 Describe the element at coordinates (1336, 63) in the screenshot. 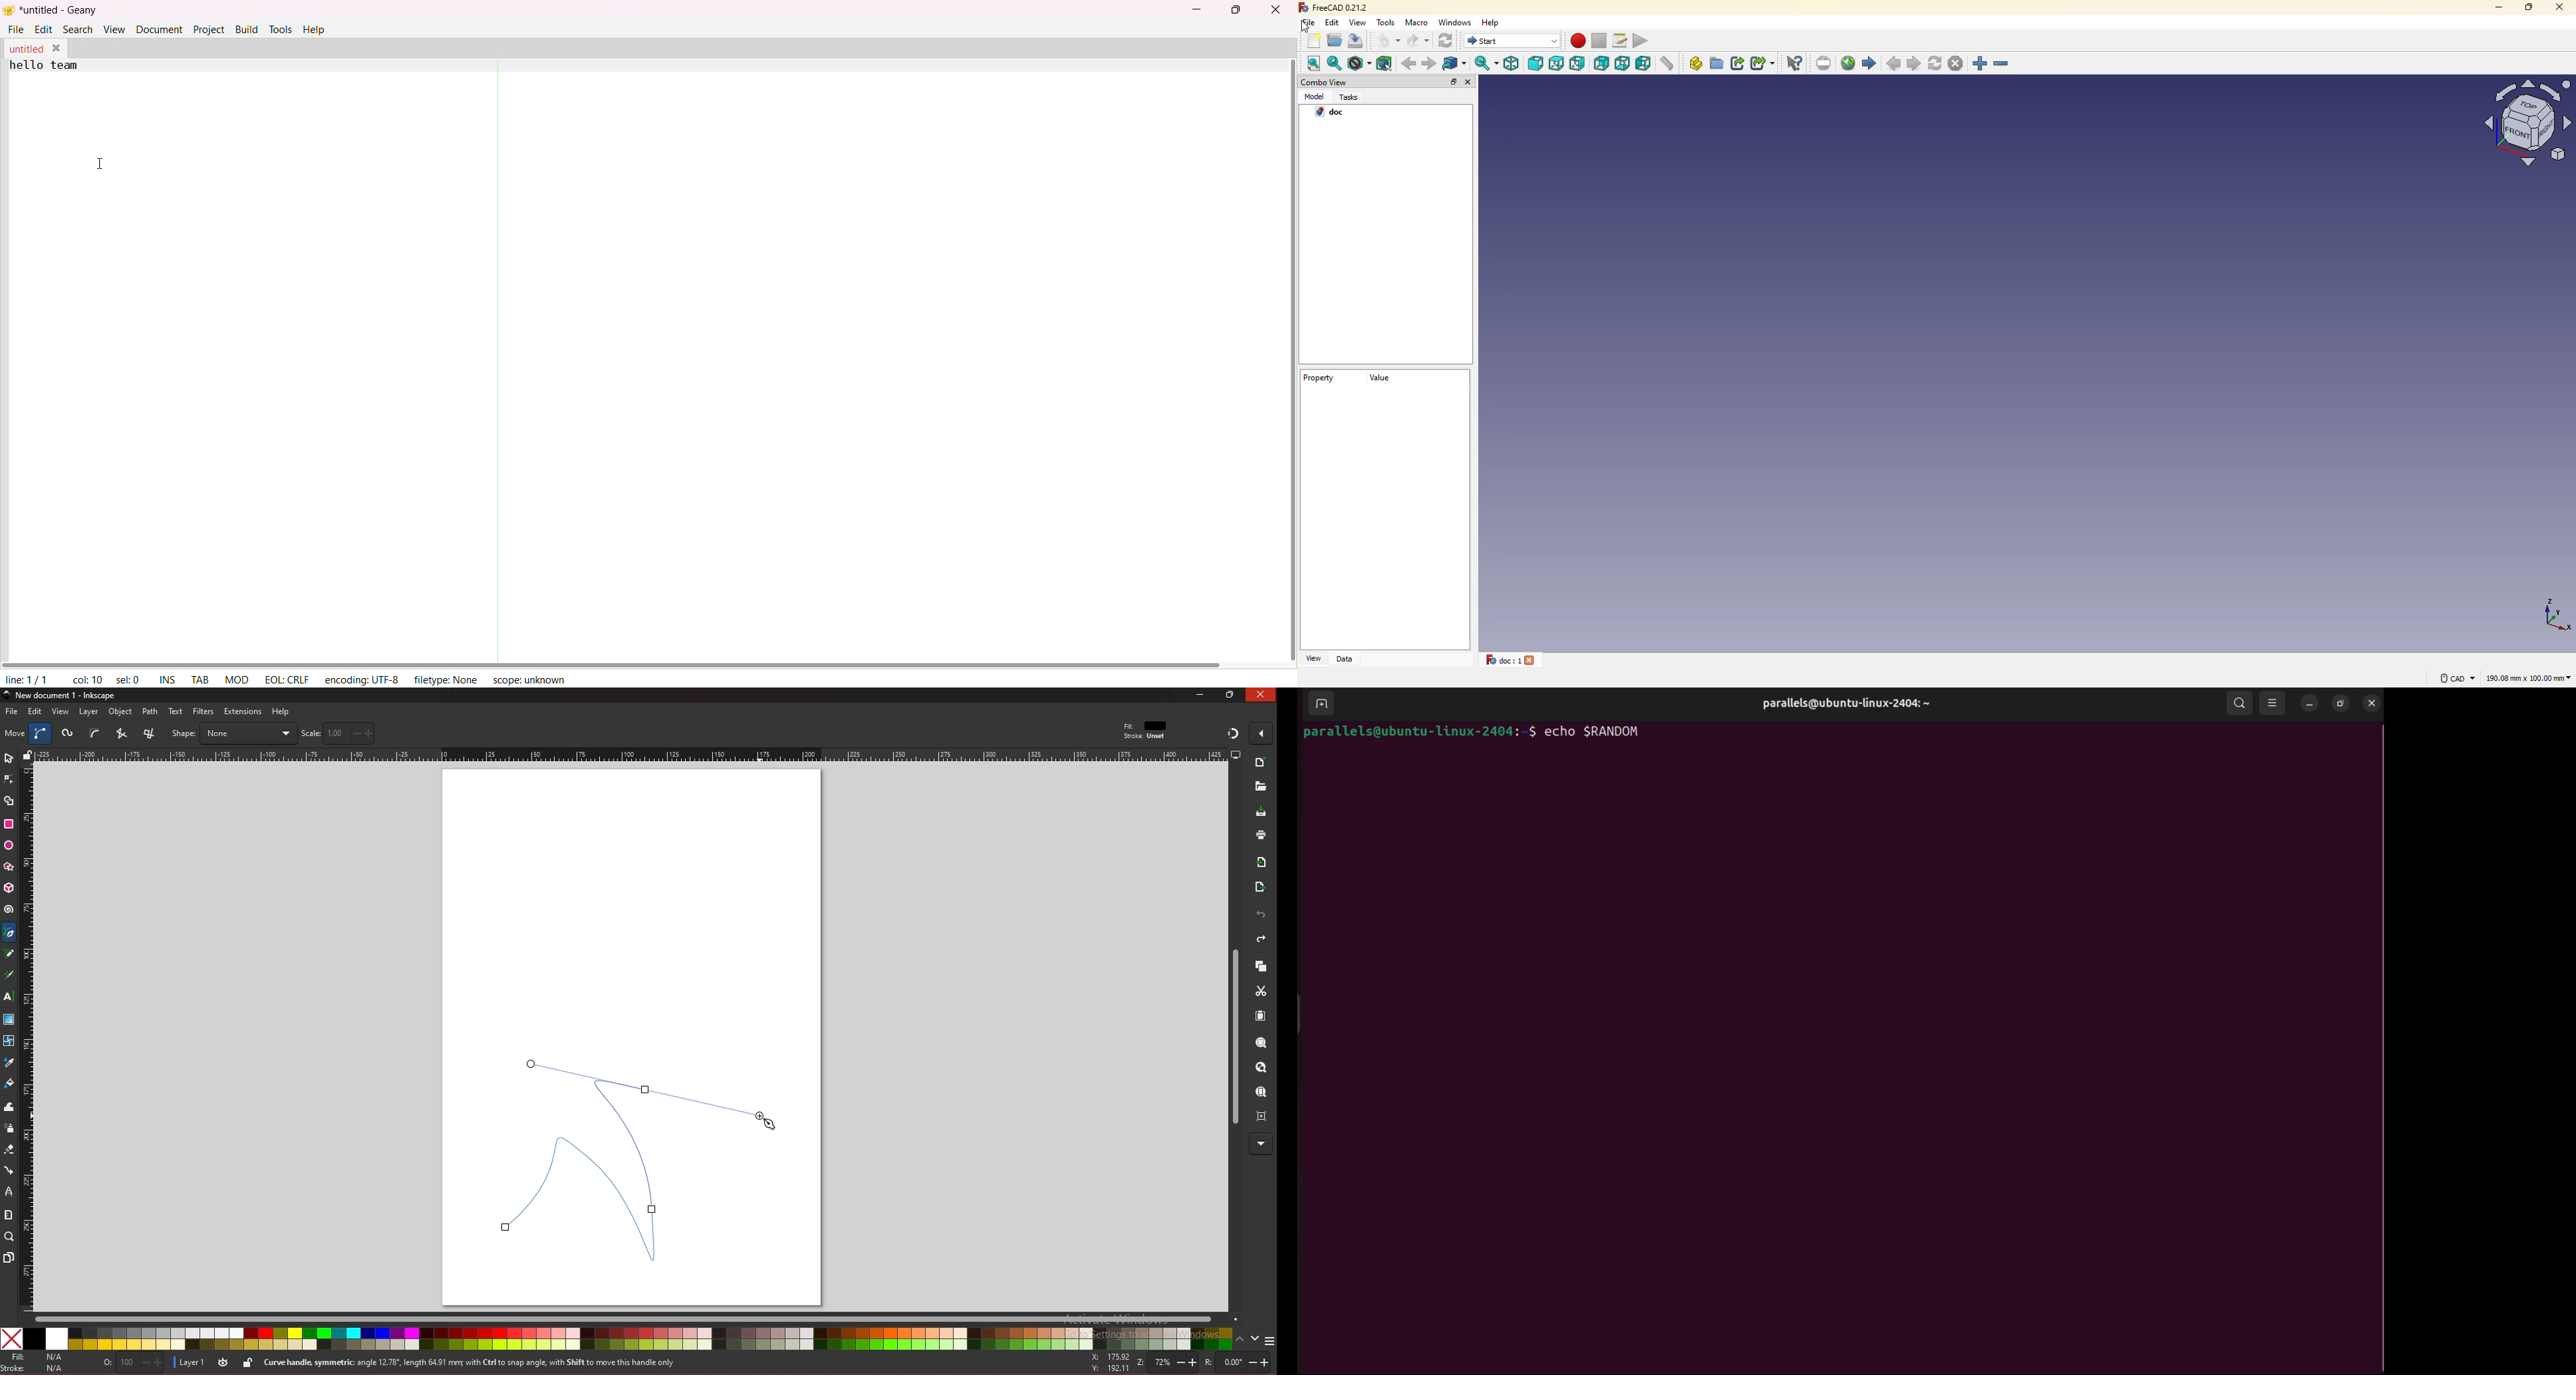

I see `fit selection` at that location.